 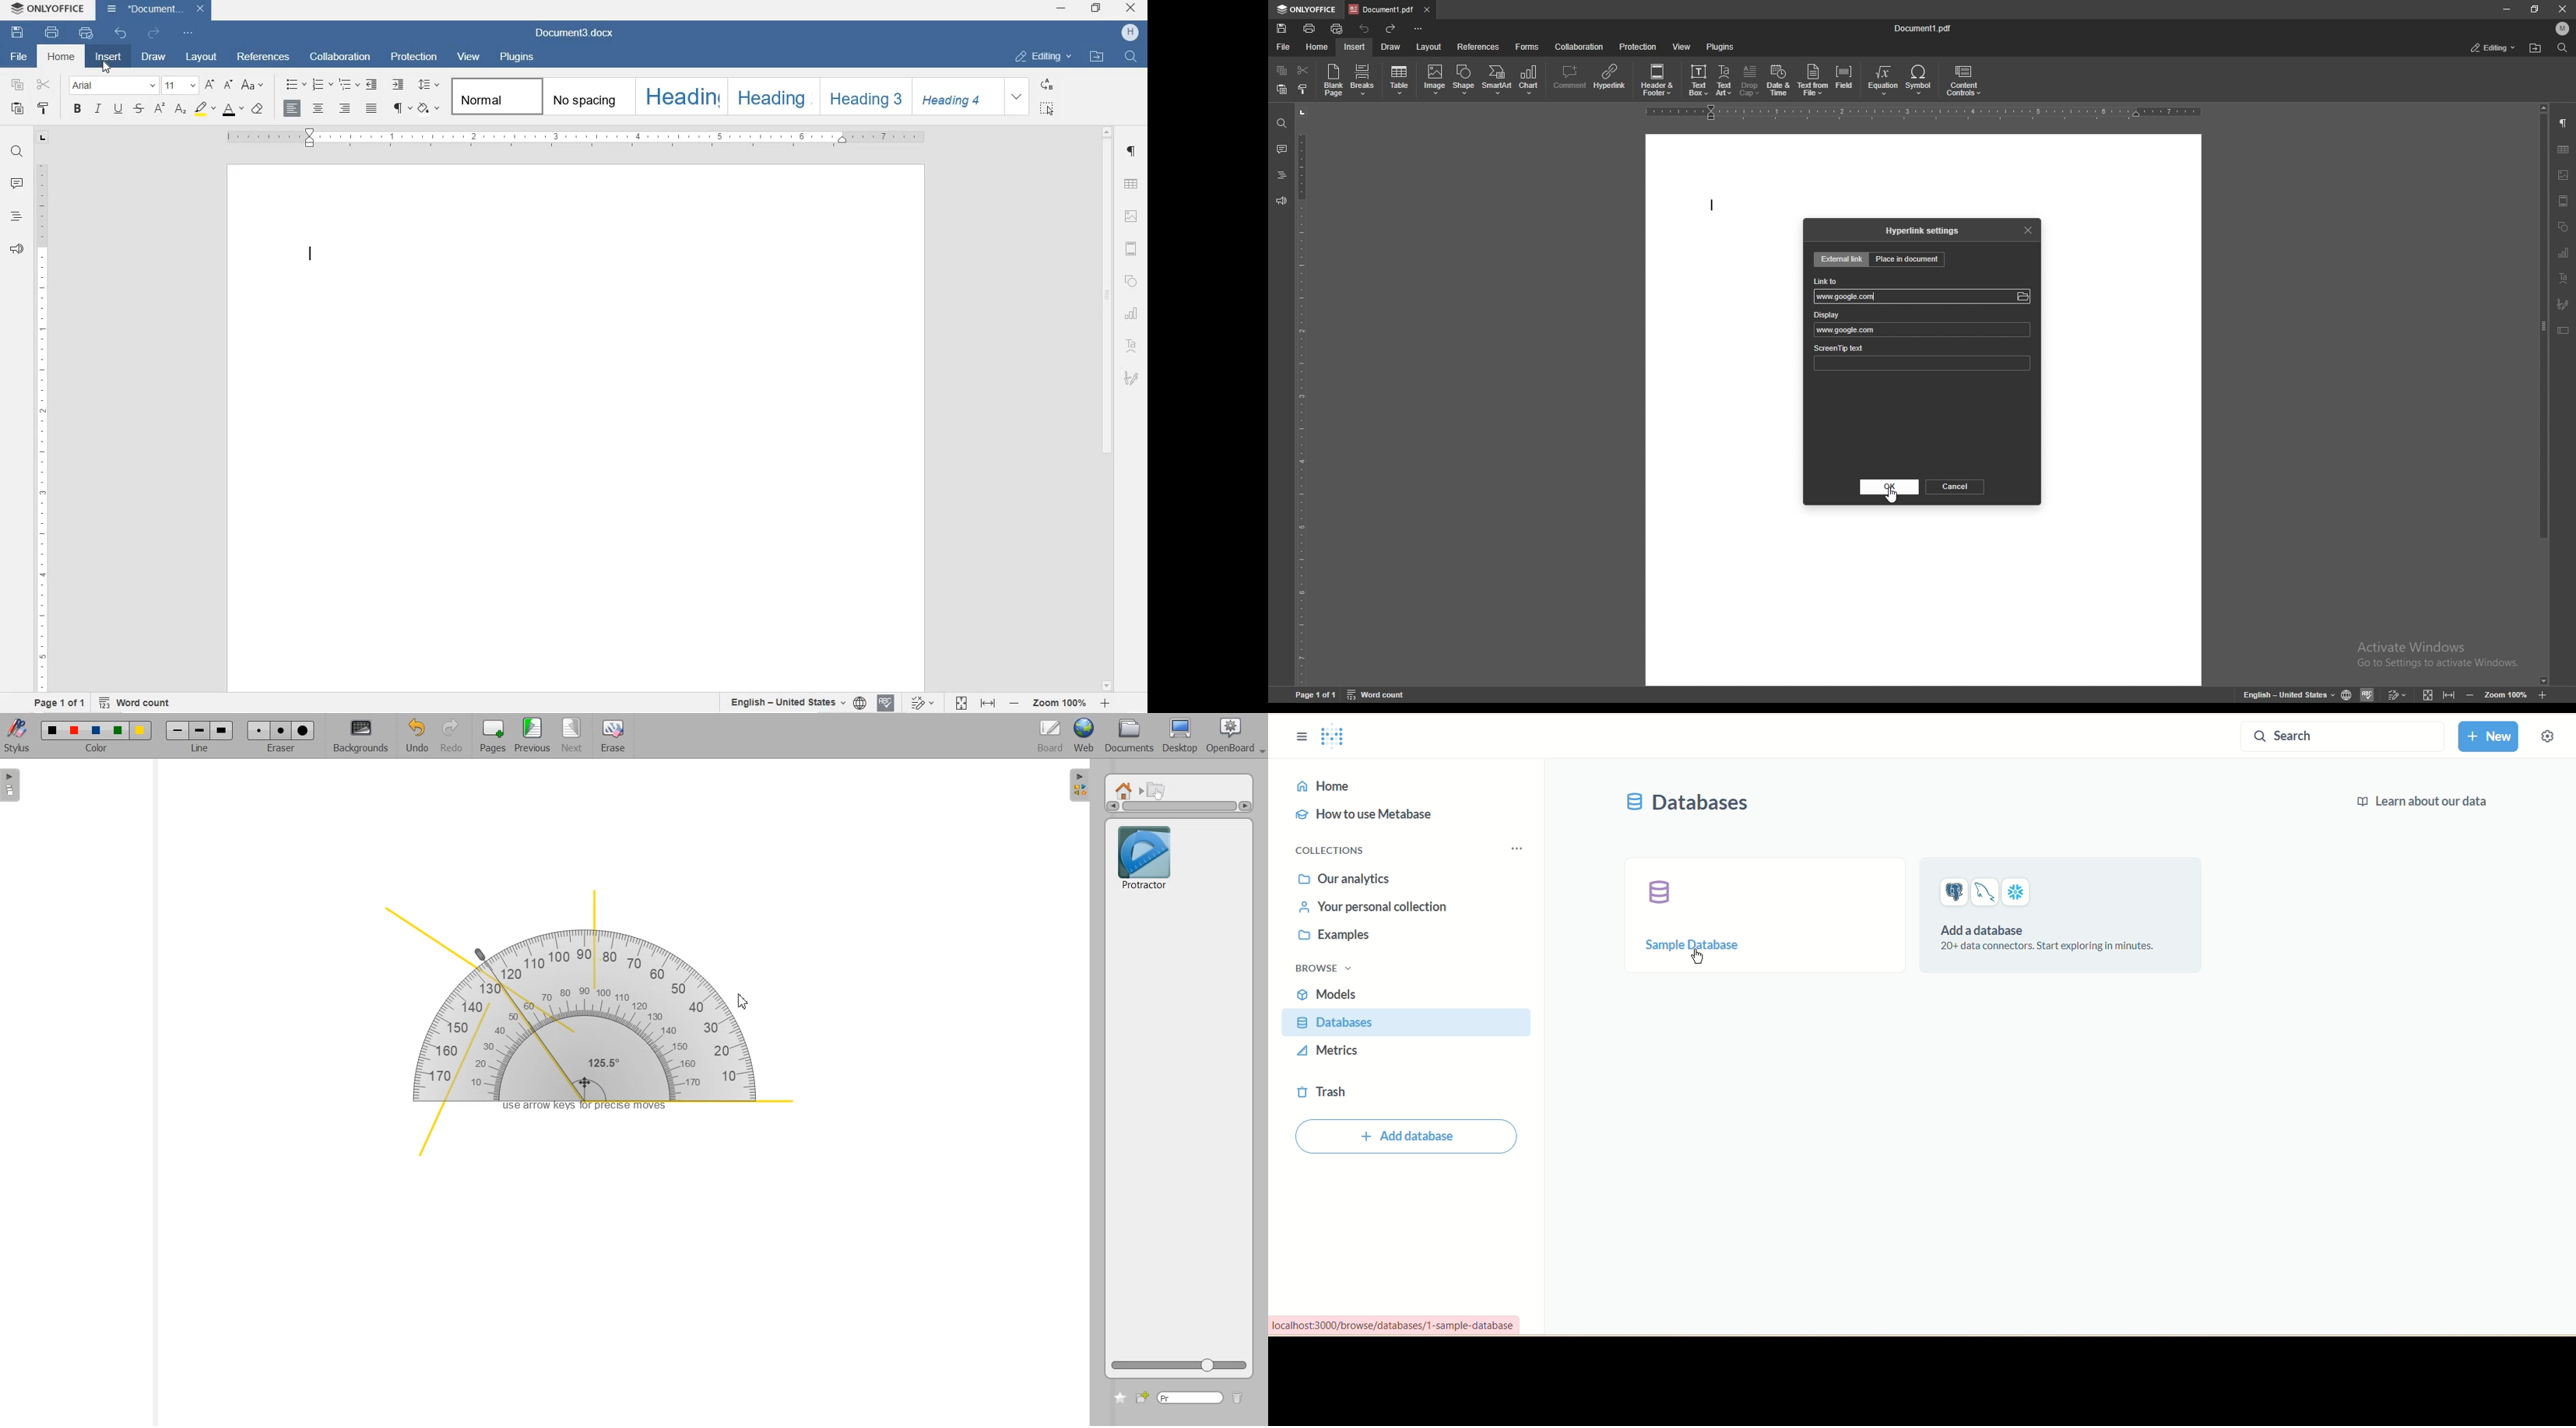 What do you see at coordinates (1366, 29) in the screenshot?
I see `undo` at bounding box center [1366, 29].